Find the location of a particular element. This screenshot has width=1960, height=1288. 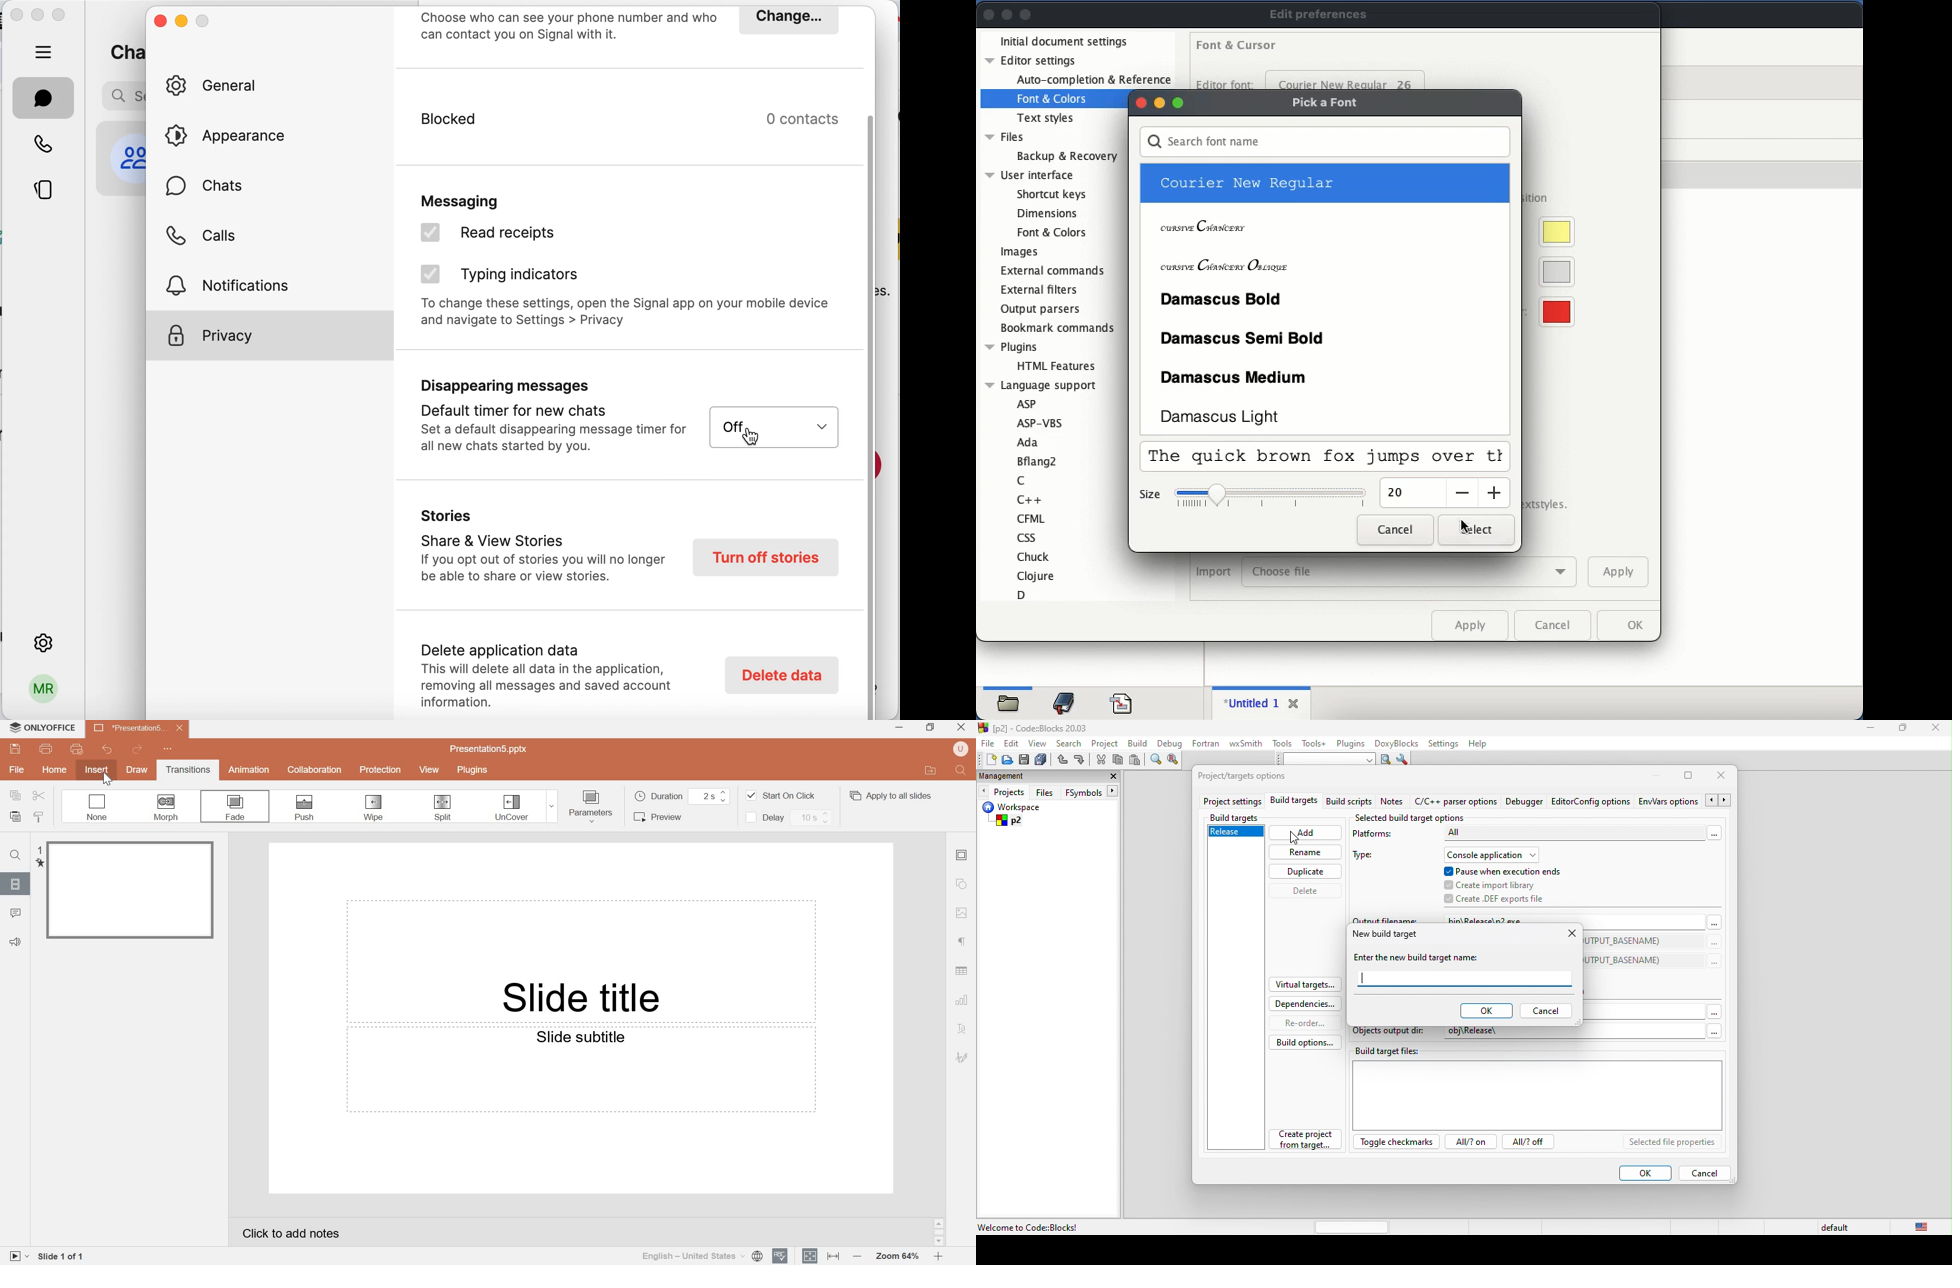

virtual targets is located at coordinates (1306, 983).